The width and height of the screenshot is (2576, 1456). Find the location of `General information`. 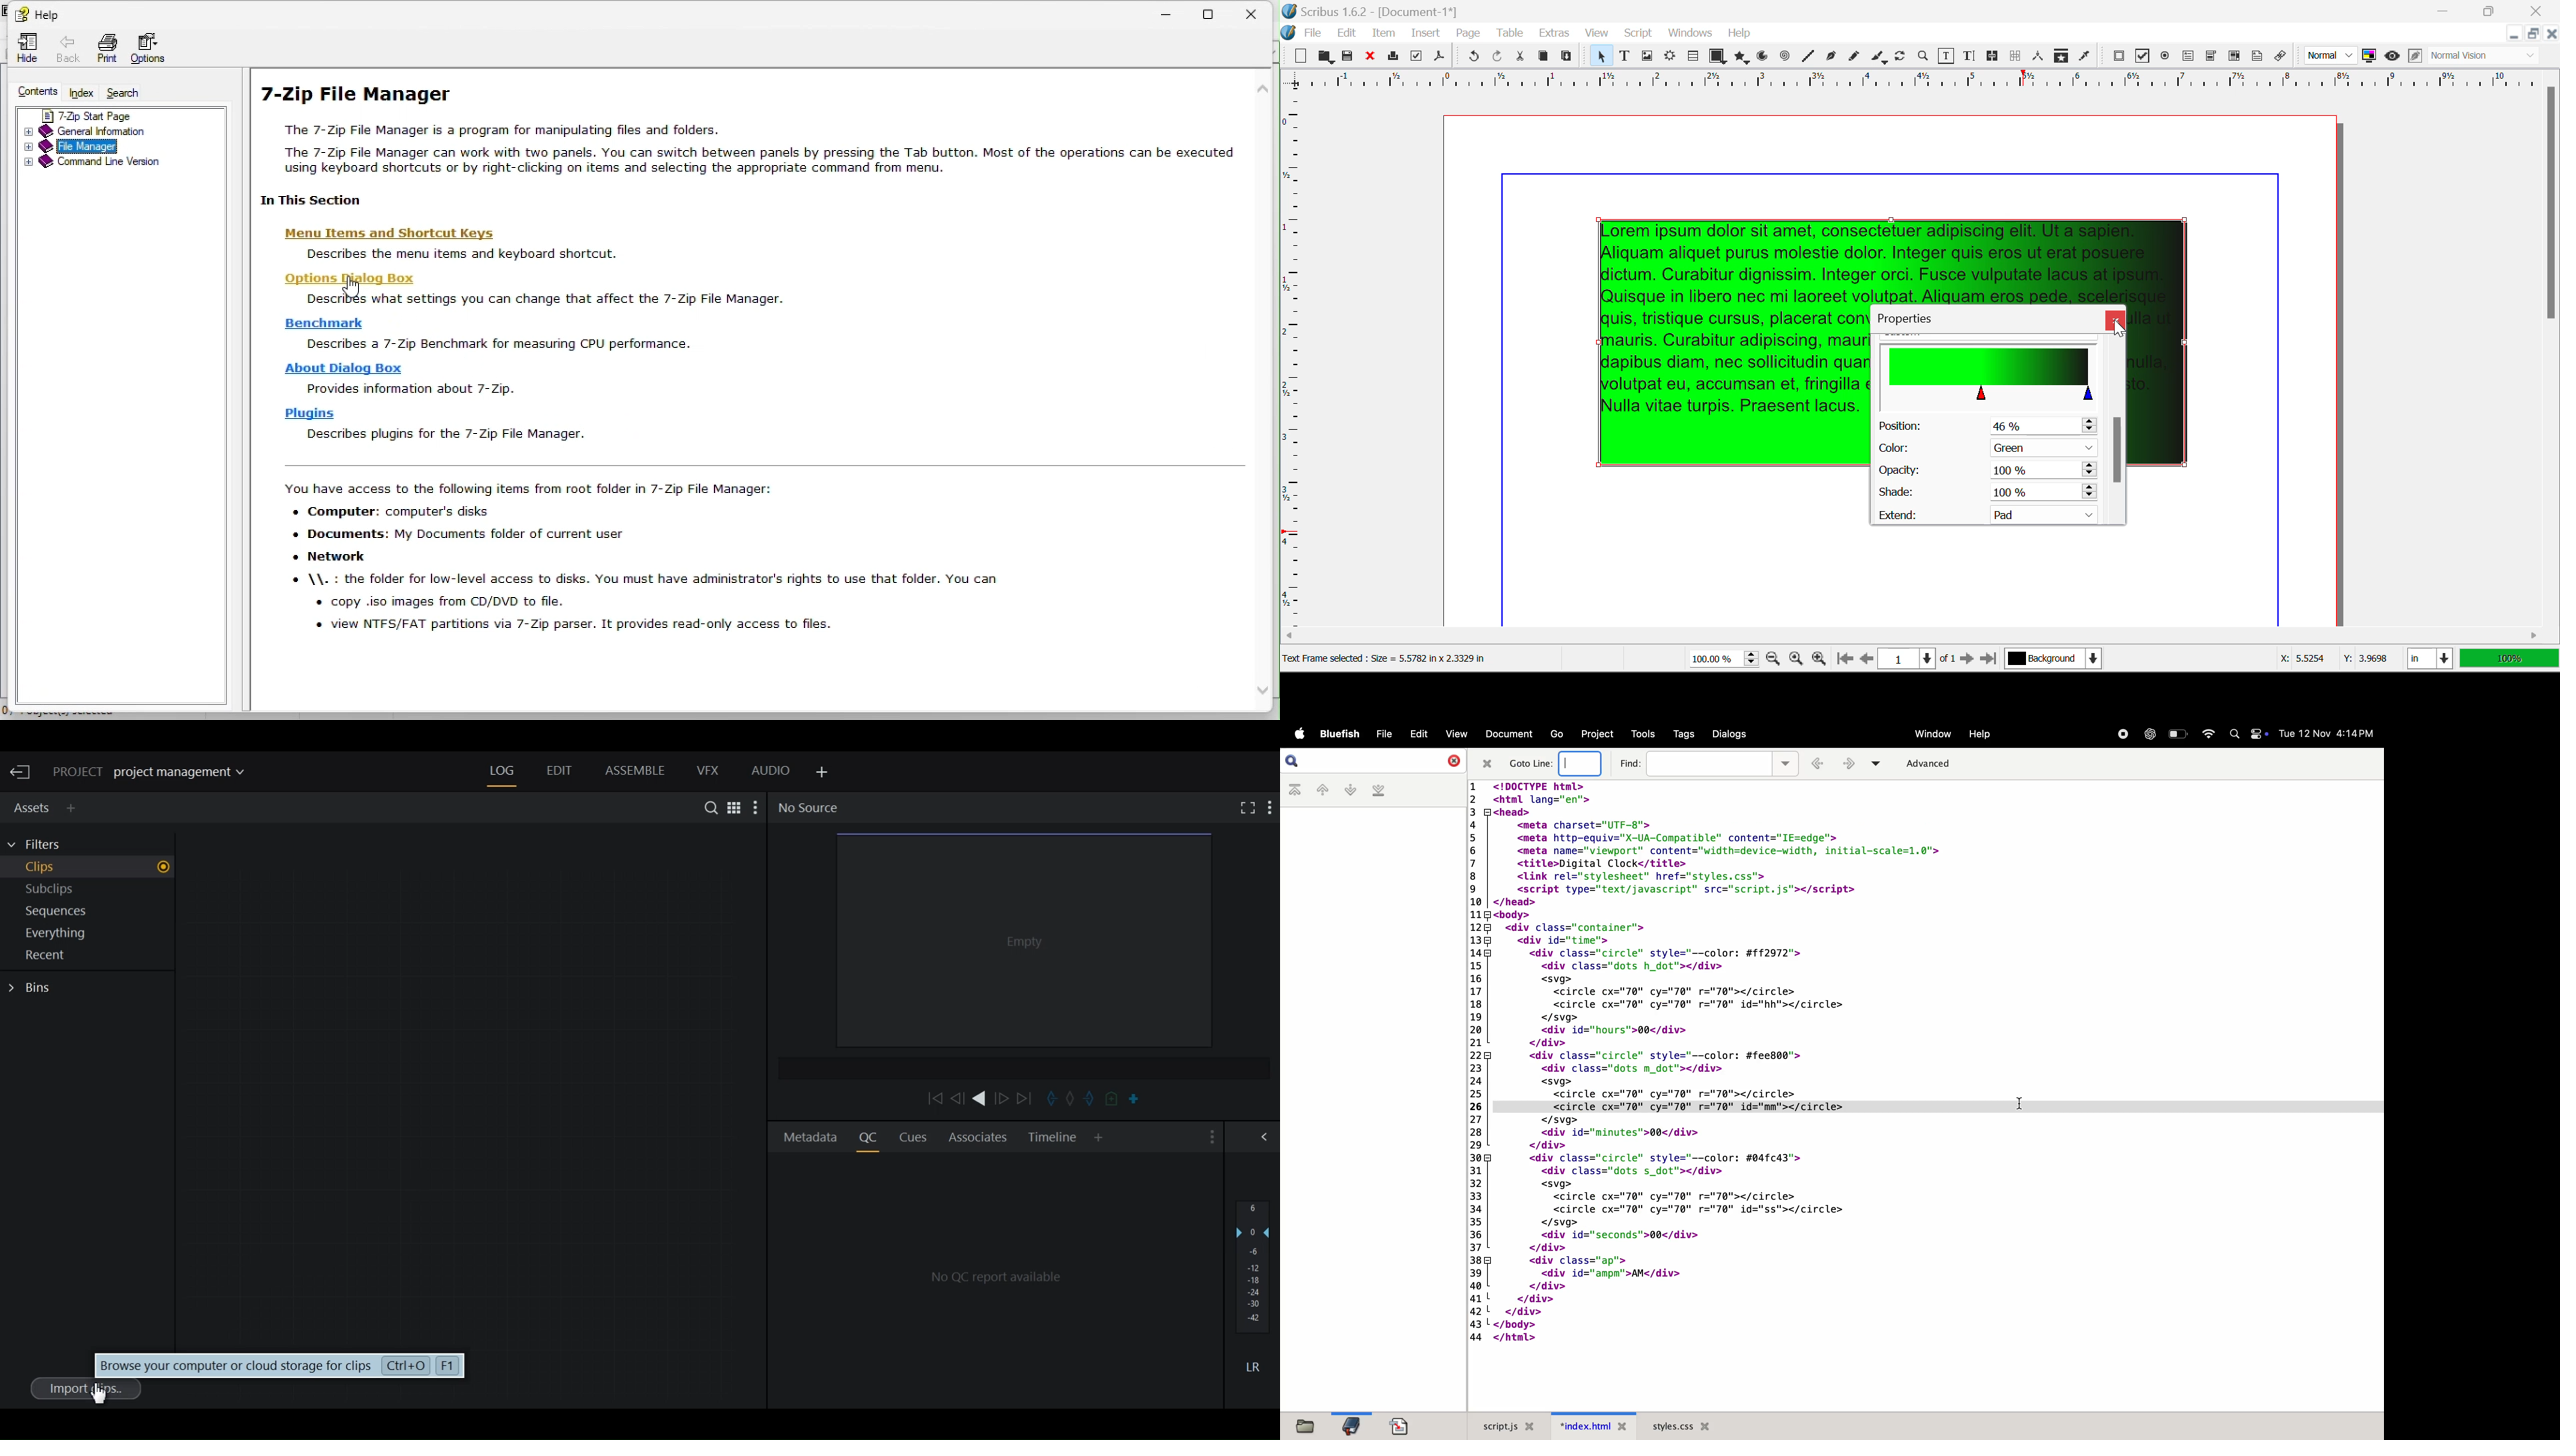

General information is located at coordinates (91, 133).